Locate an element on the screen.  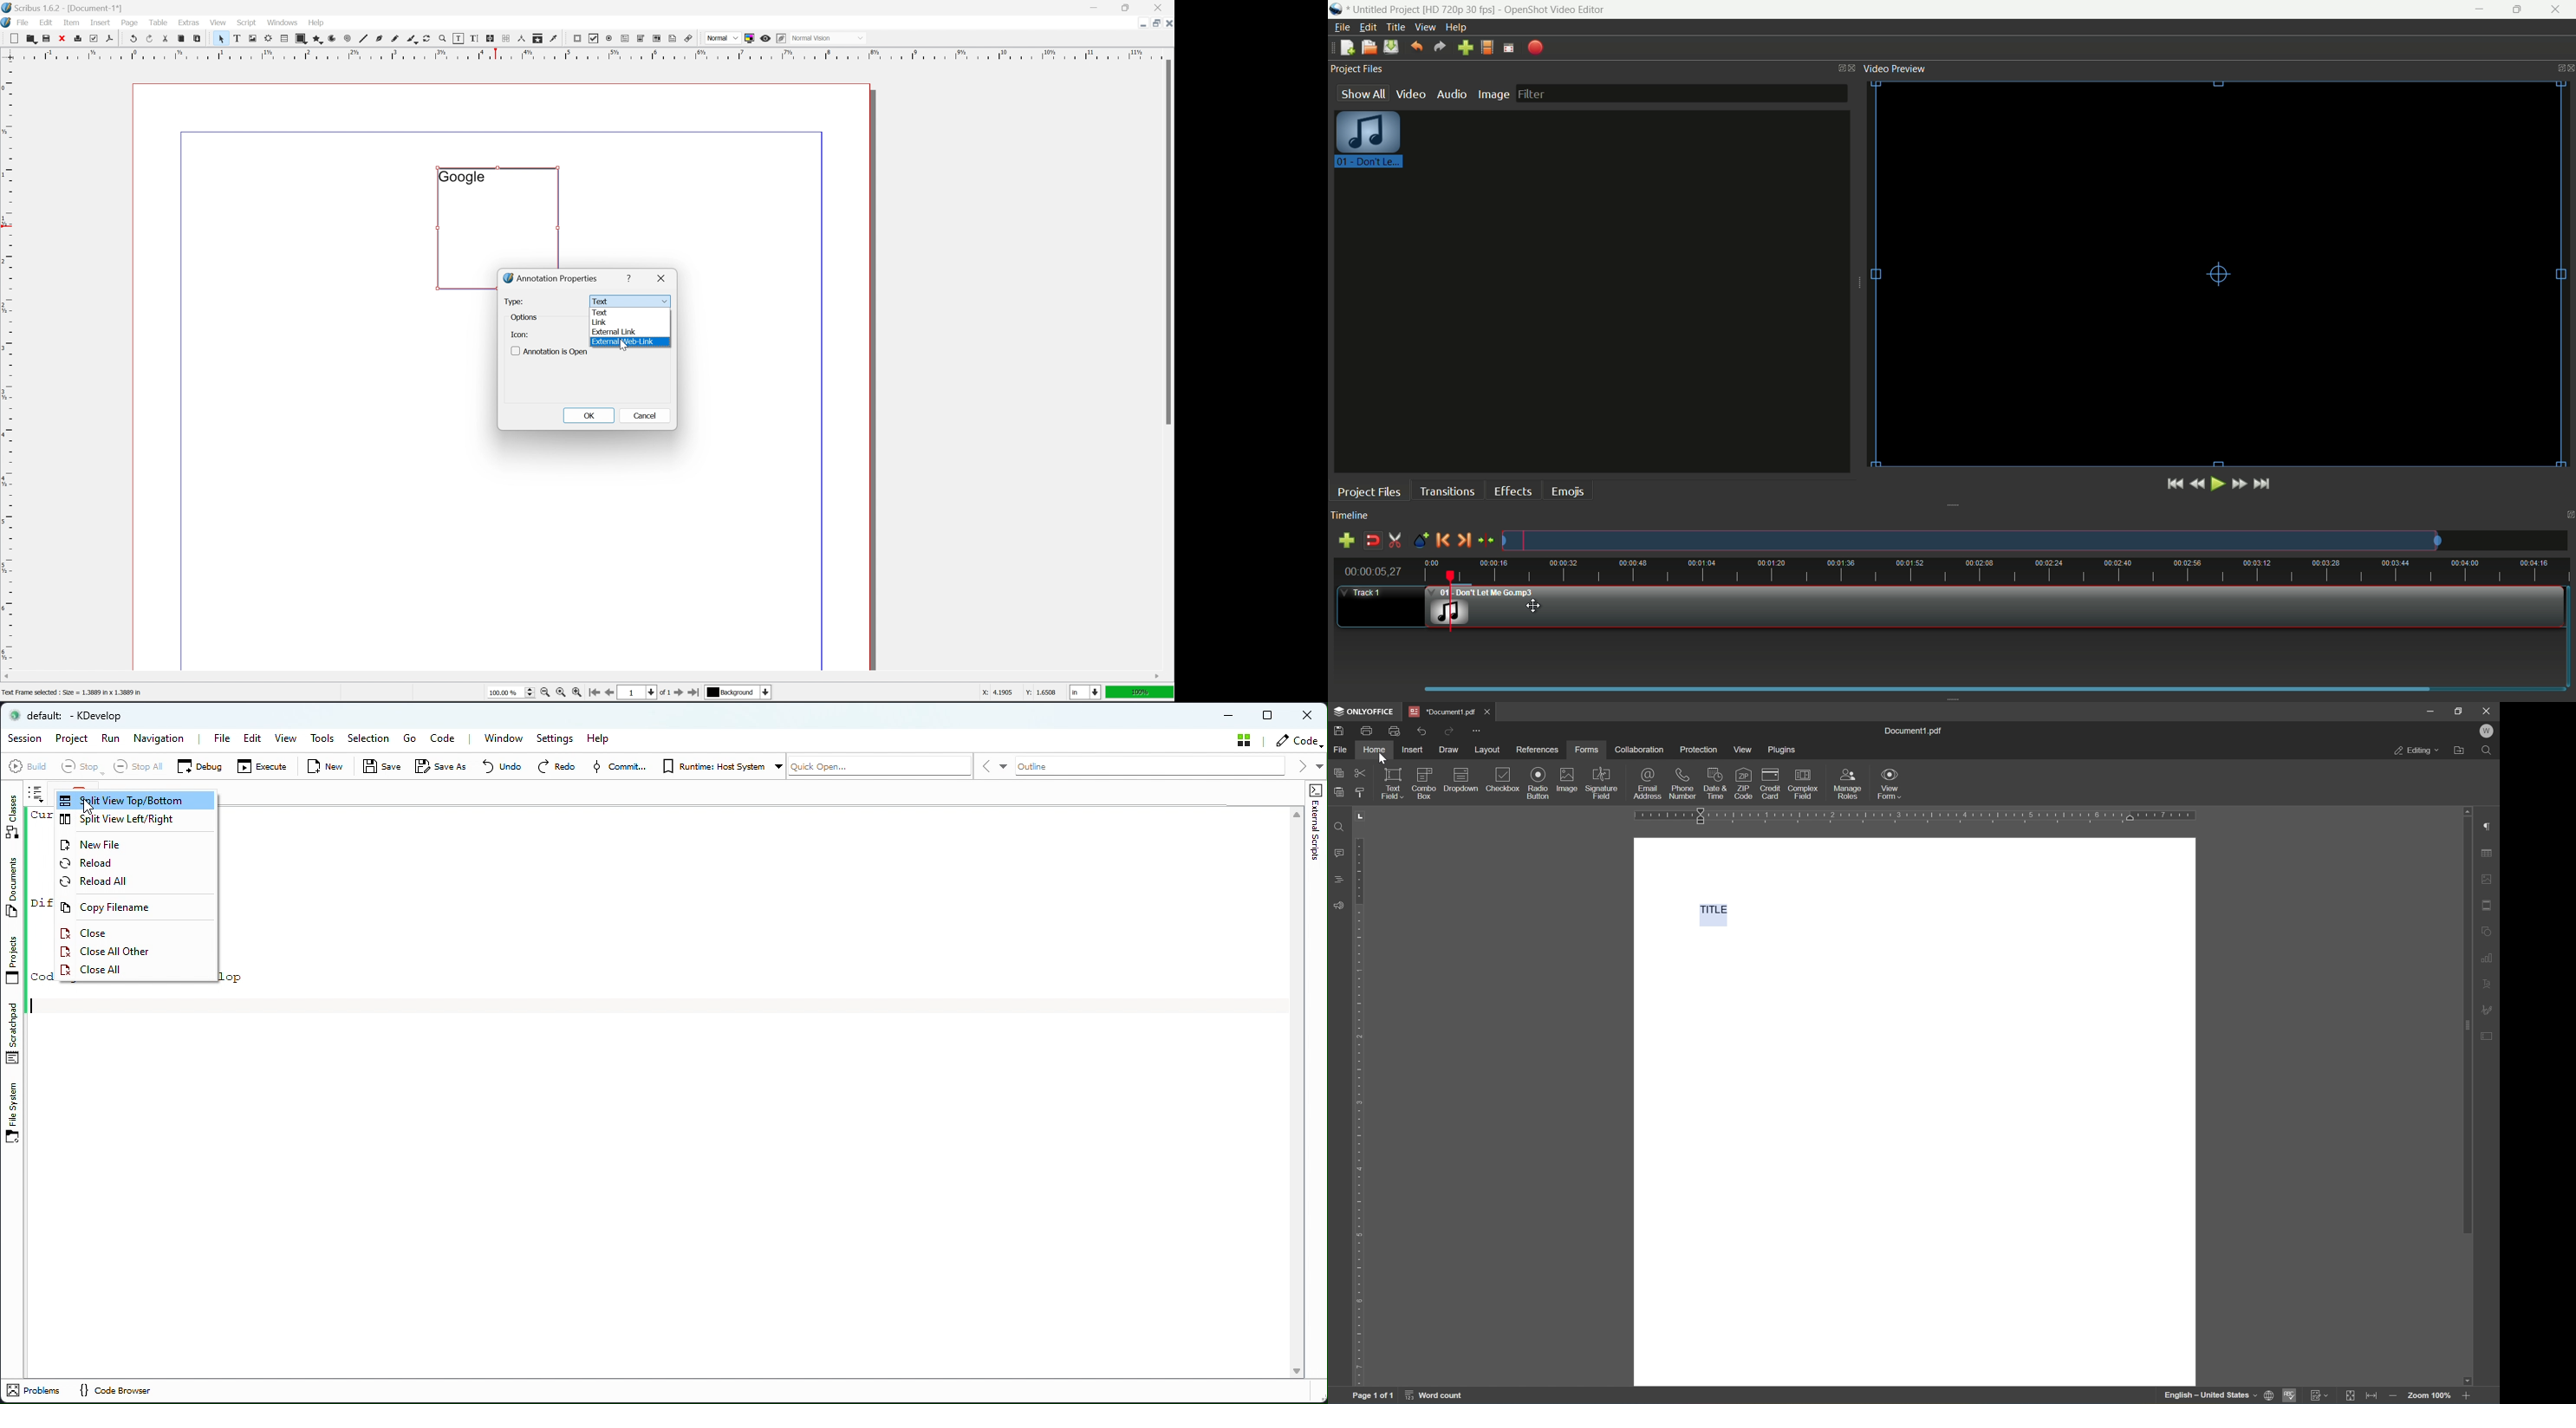
Close All other is located at coordinates (134, 952).